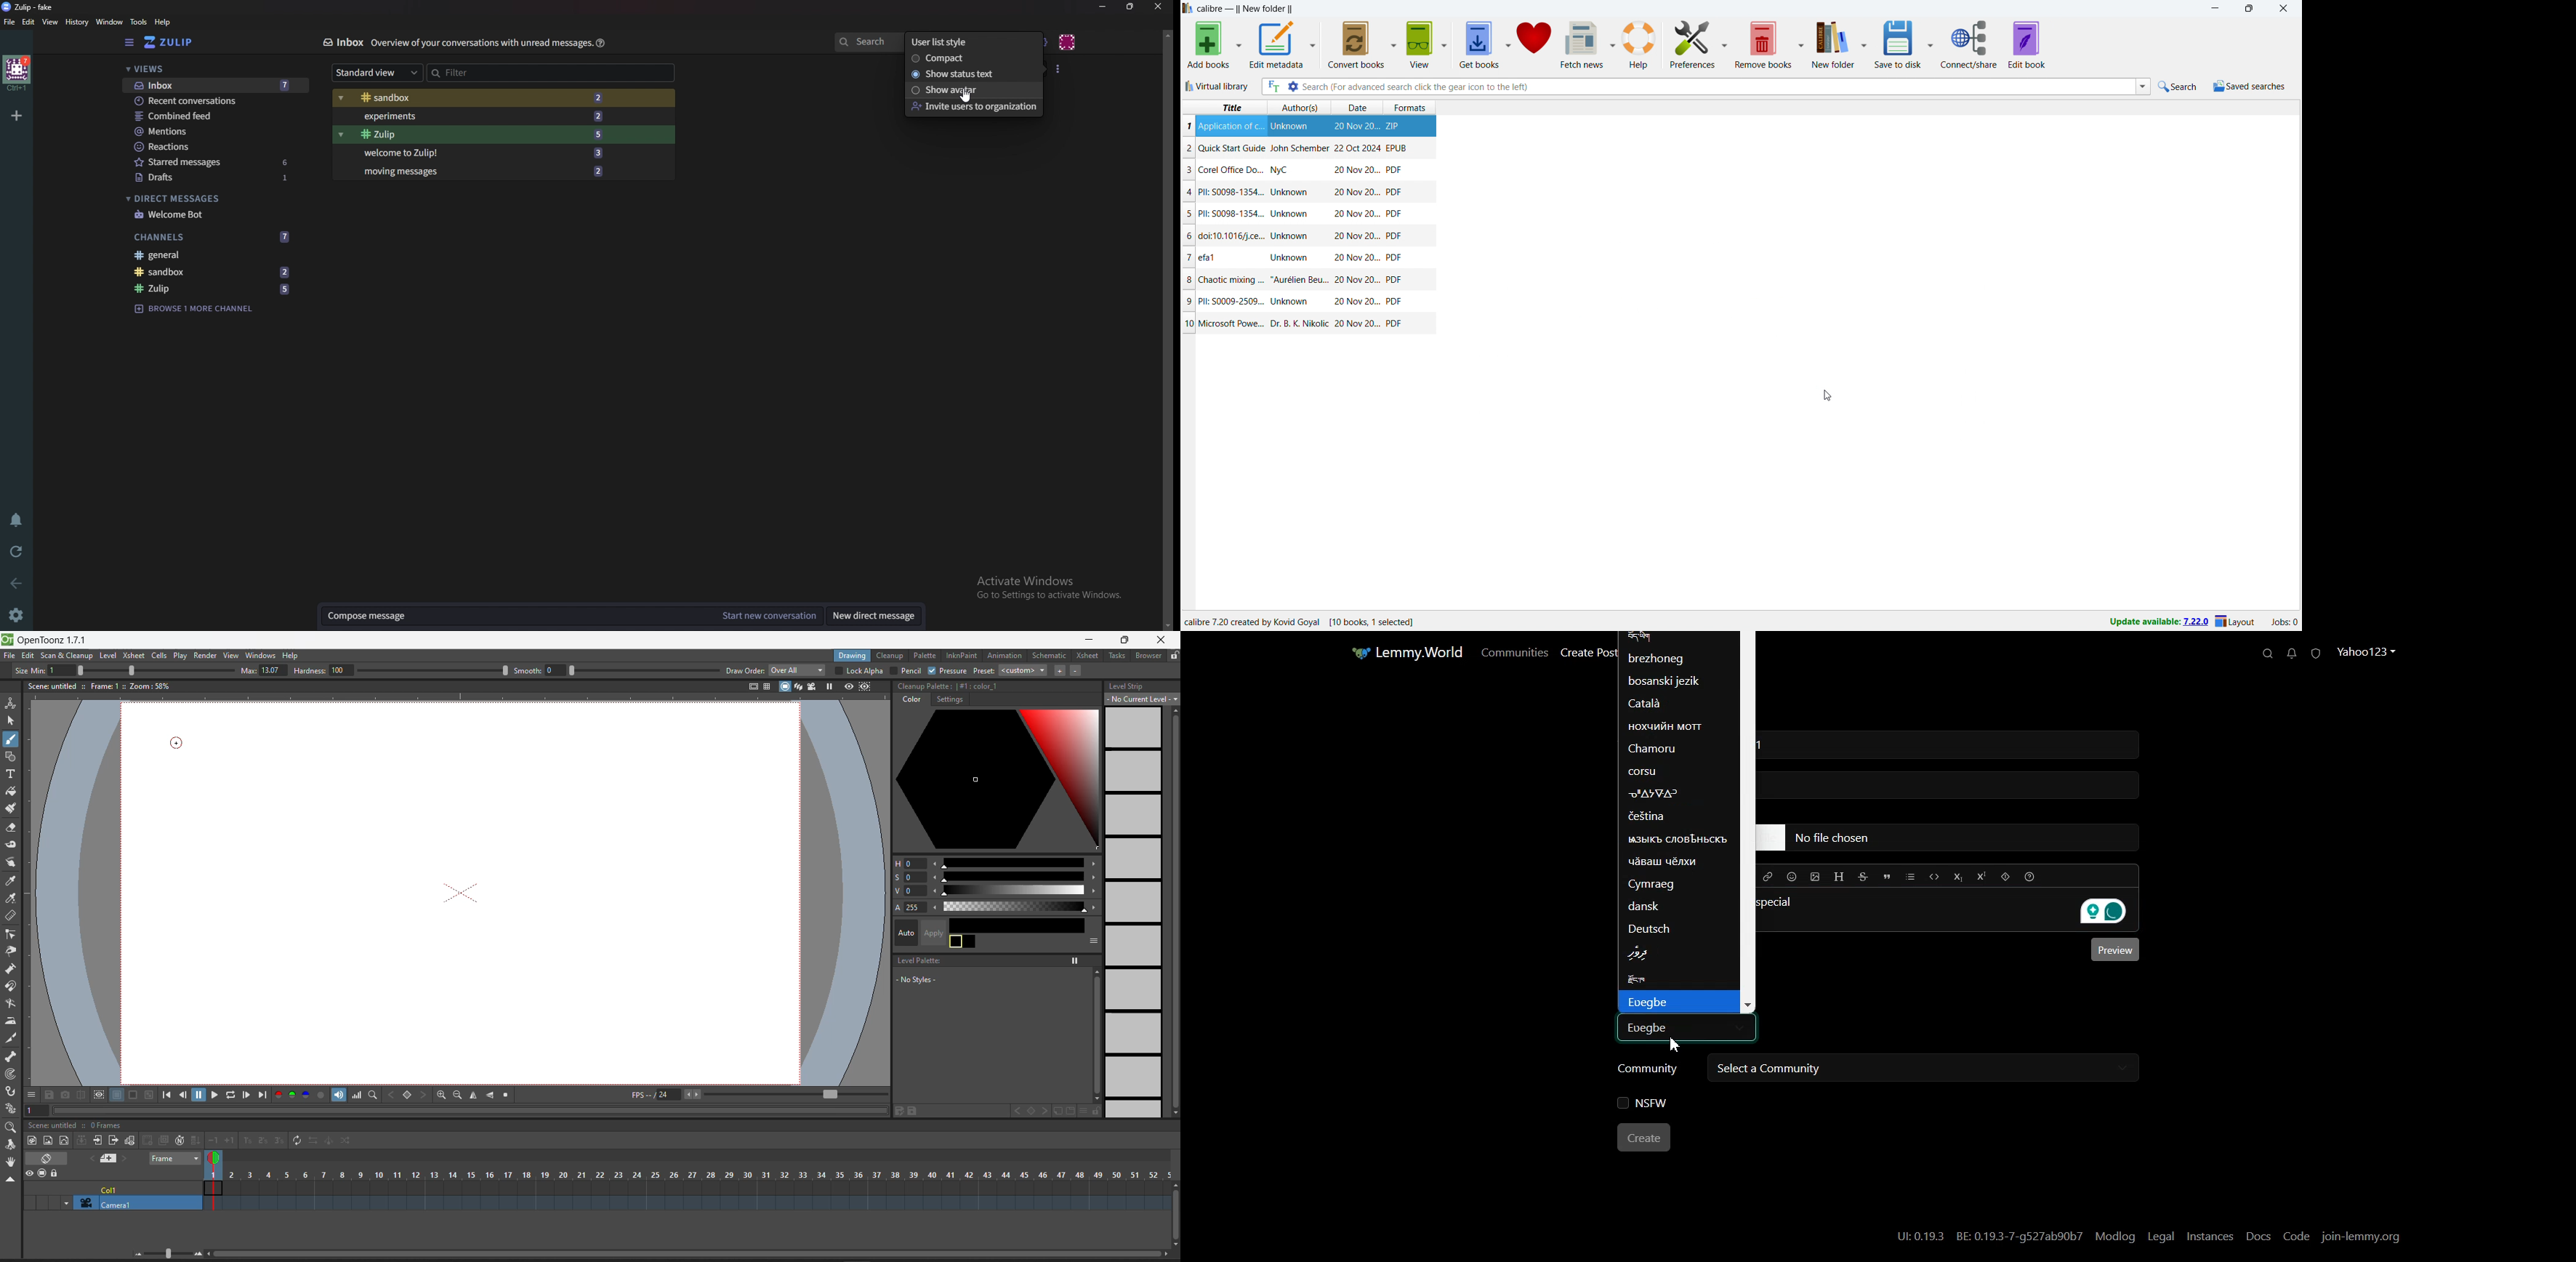 Image resolution: width=2576 pixels, height=1288 pixels. I want to click on style picker tool, so click(12, 882).